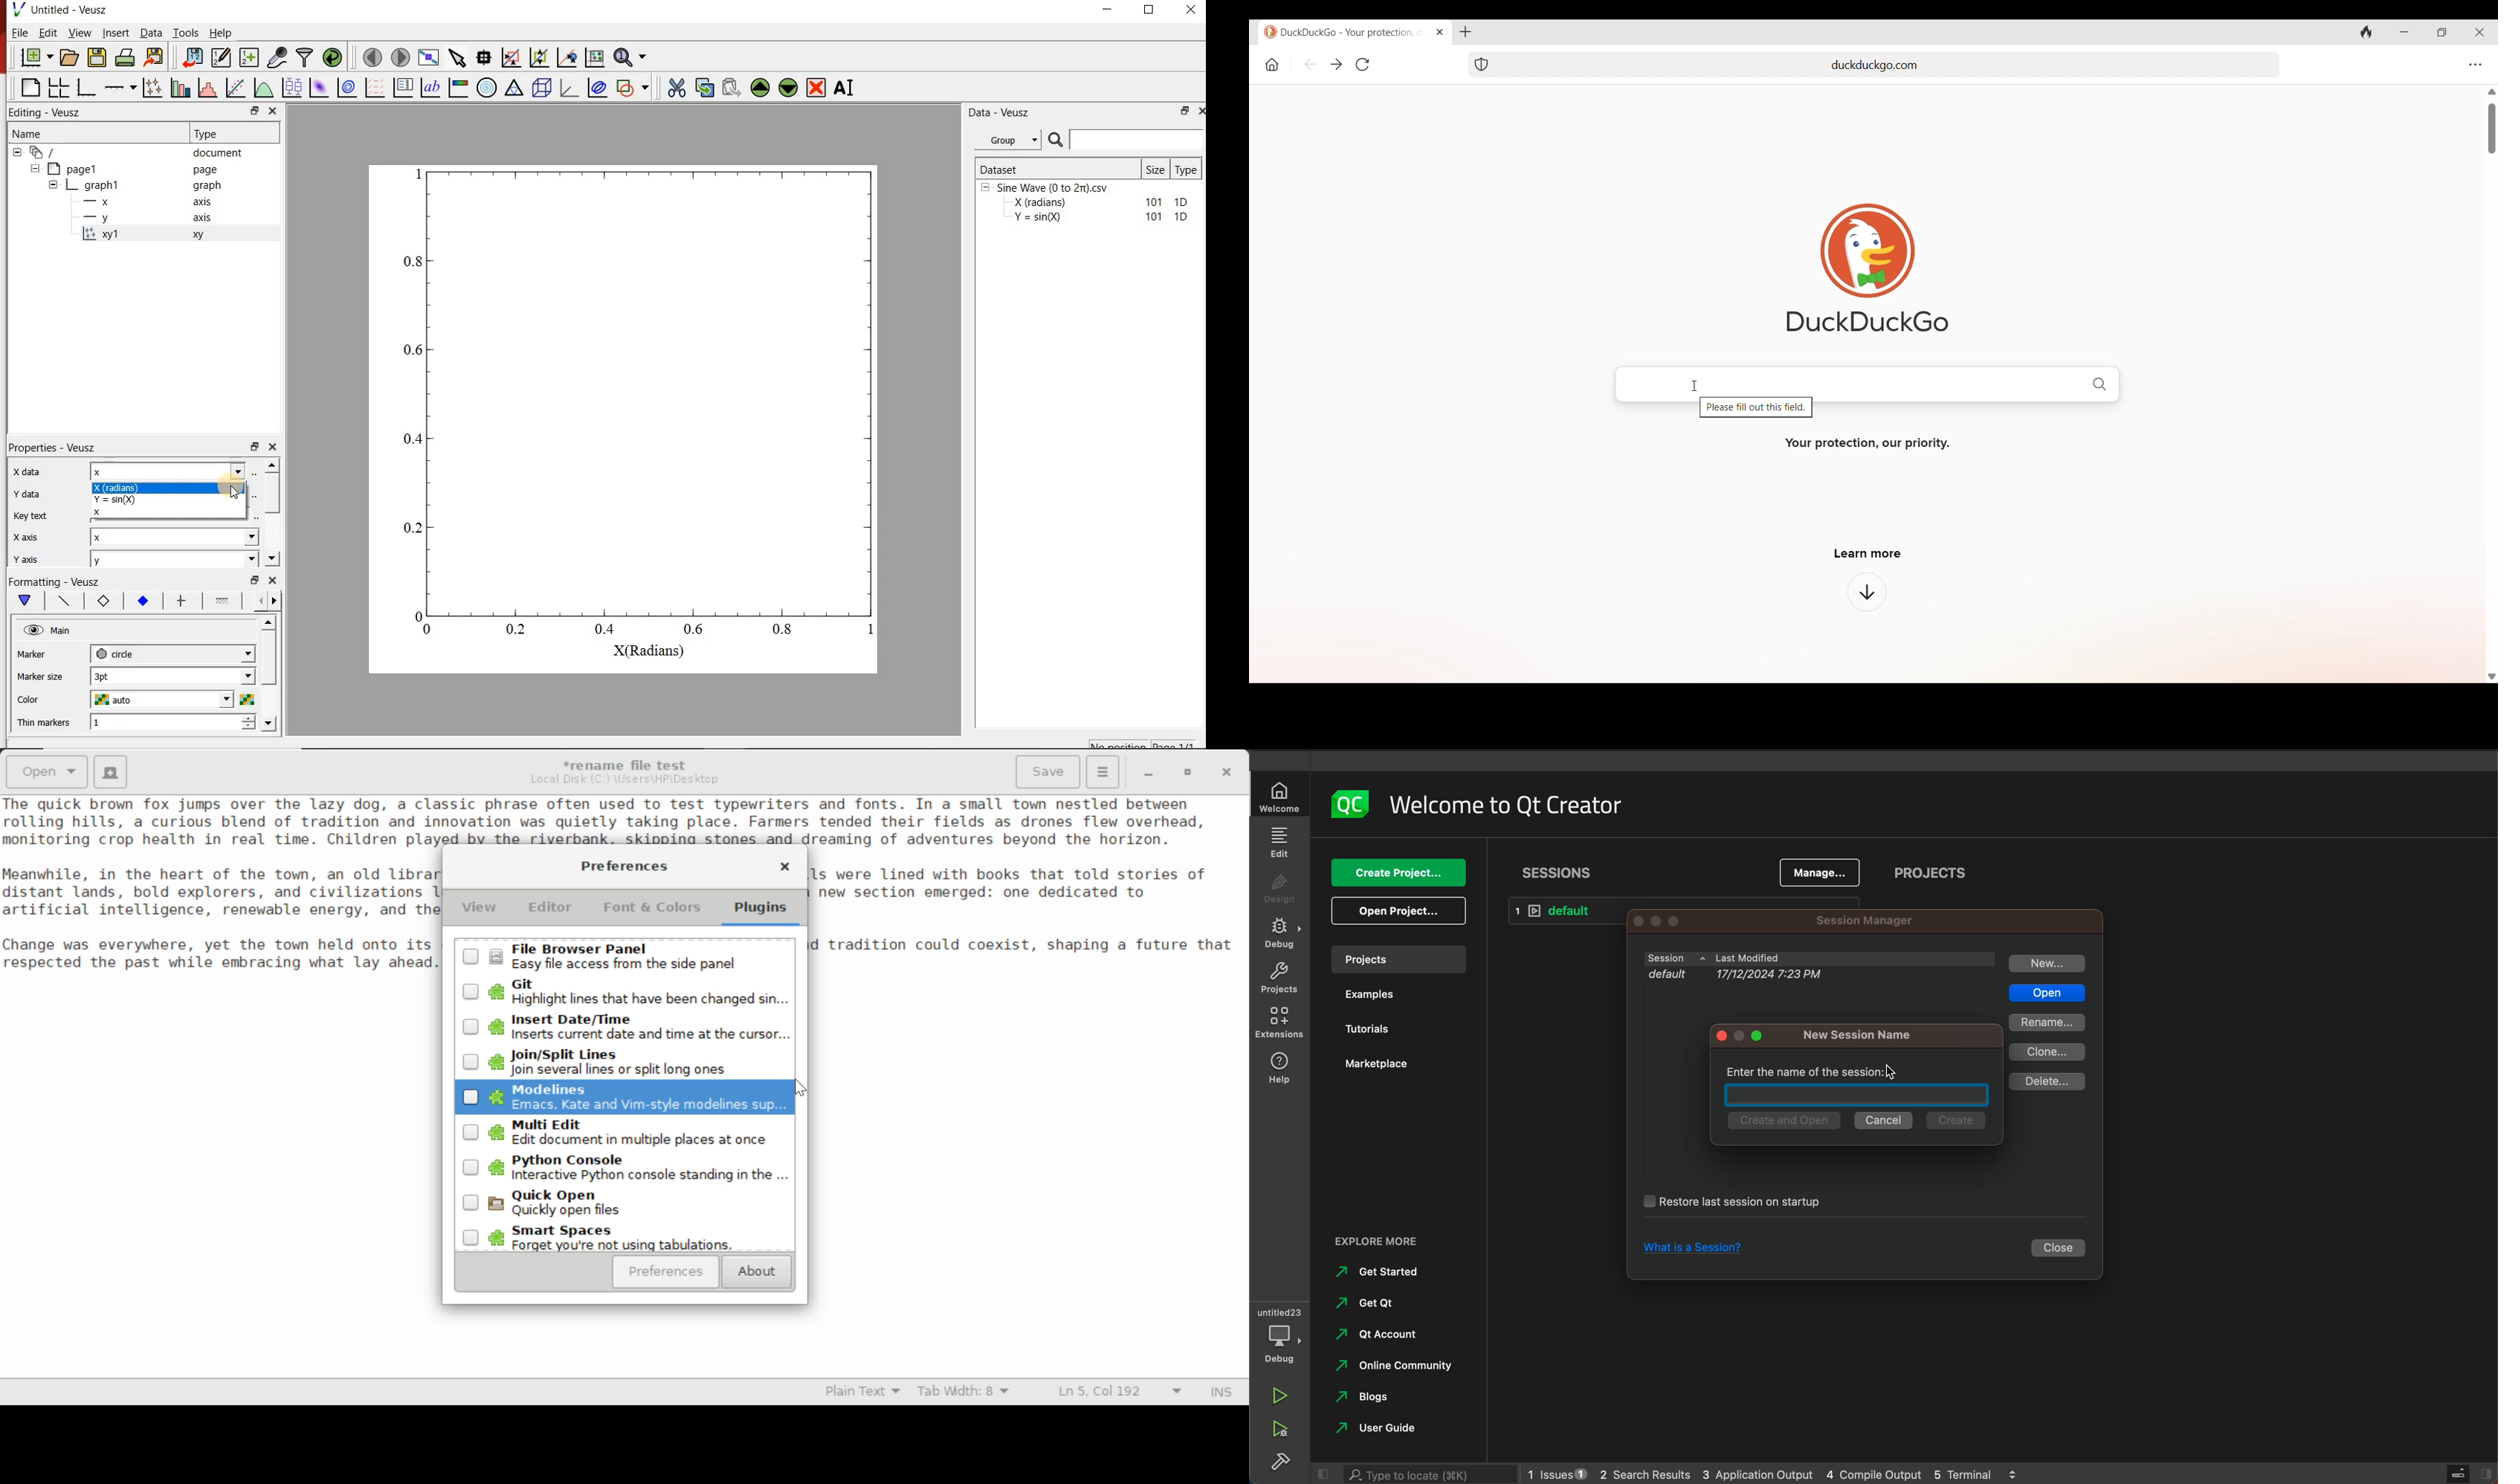  I want to click on move down, so click(789, 89).